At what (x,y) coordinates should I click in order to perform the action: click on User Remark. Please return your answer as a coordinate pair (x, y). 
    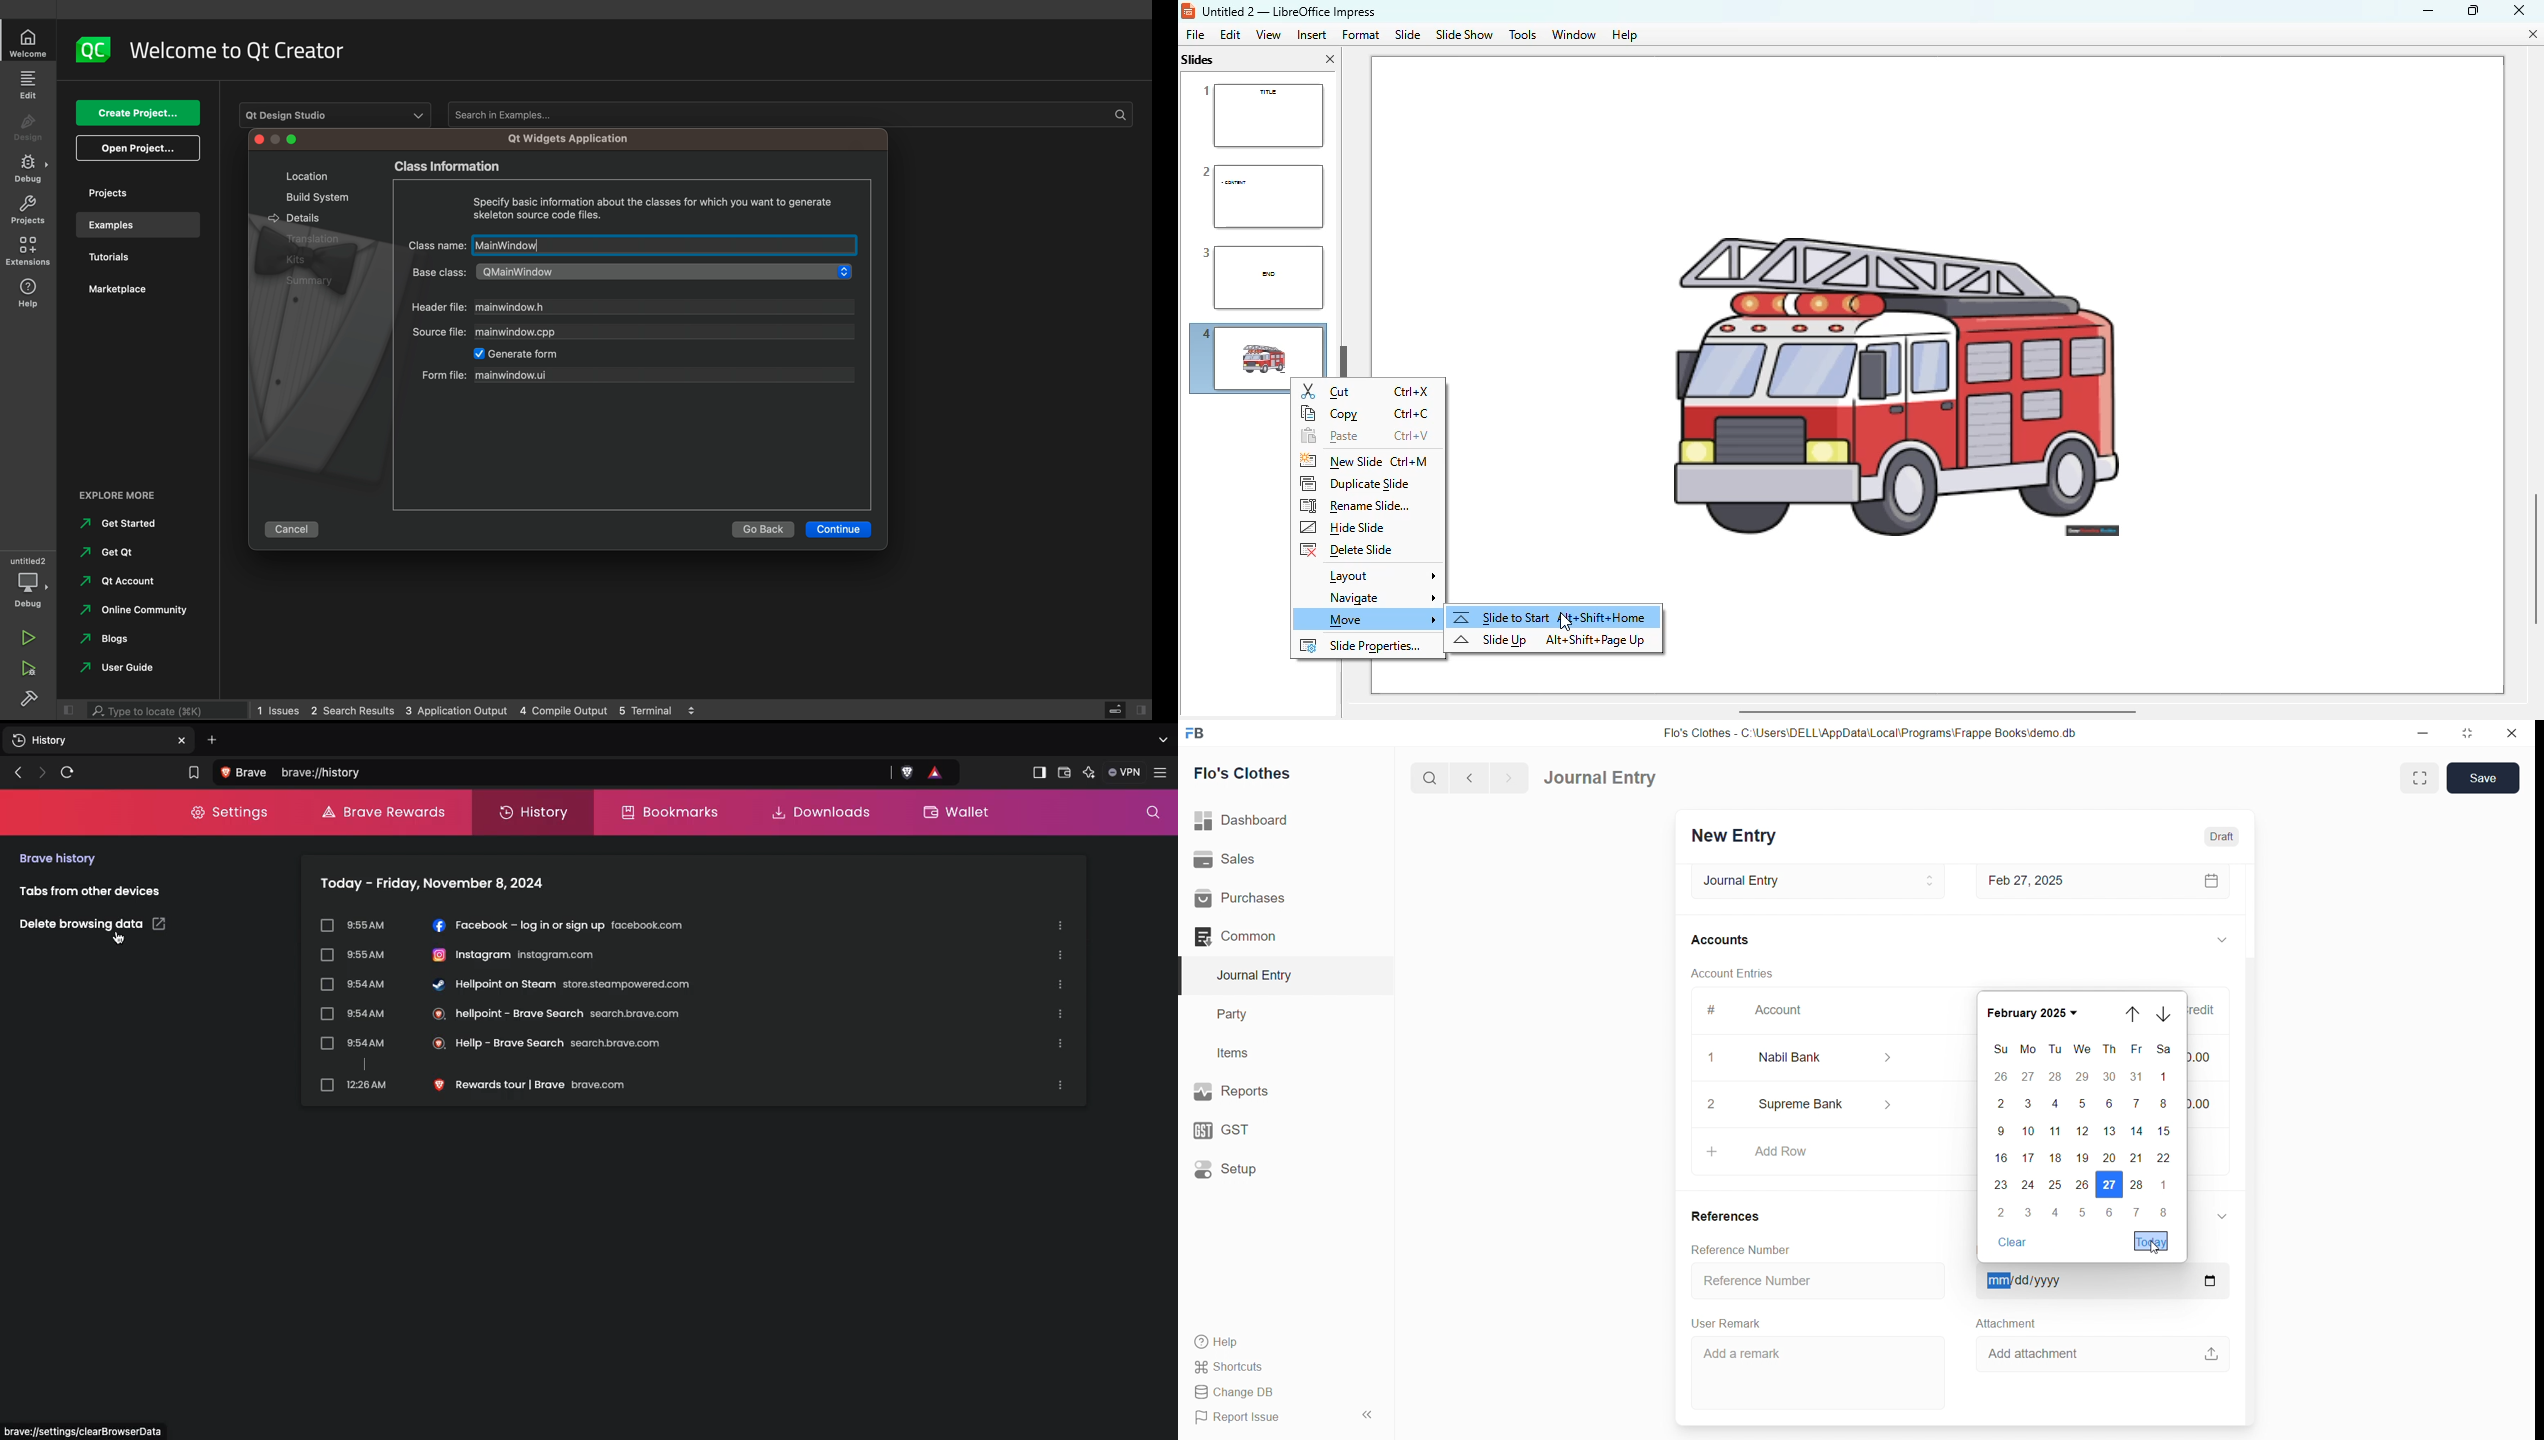
    Looking at the image, I should click on (1725, 1323).